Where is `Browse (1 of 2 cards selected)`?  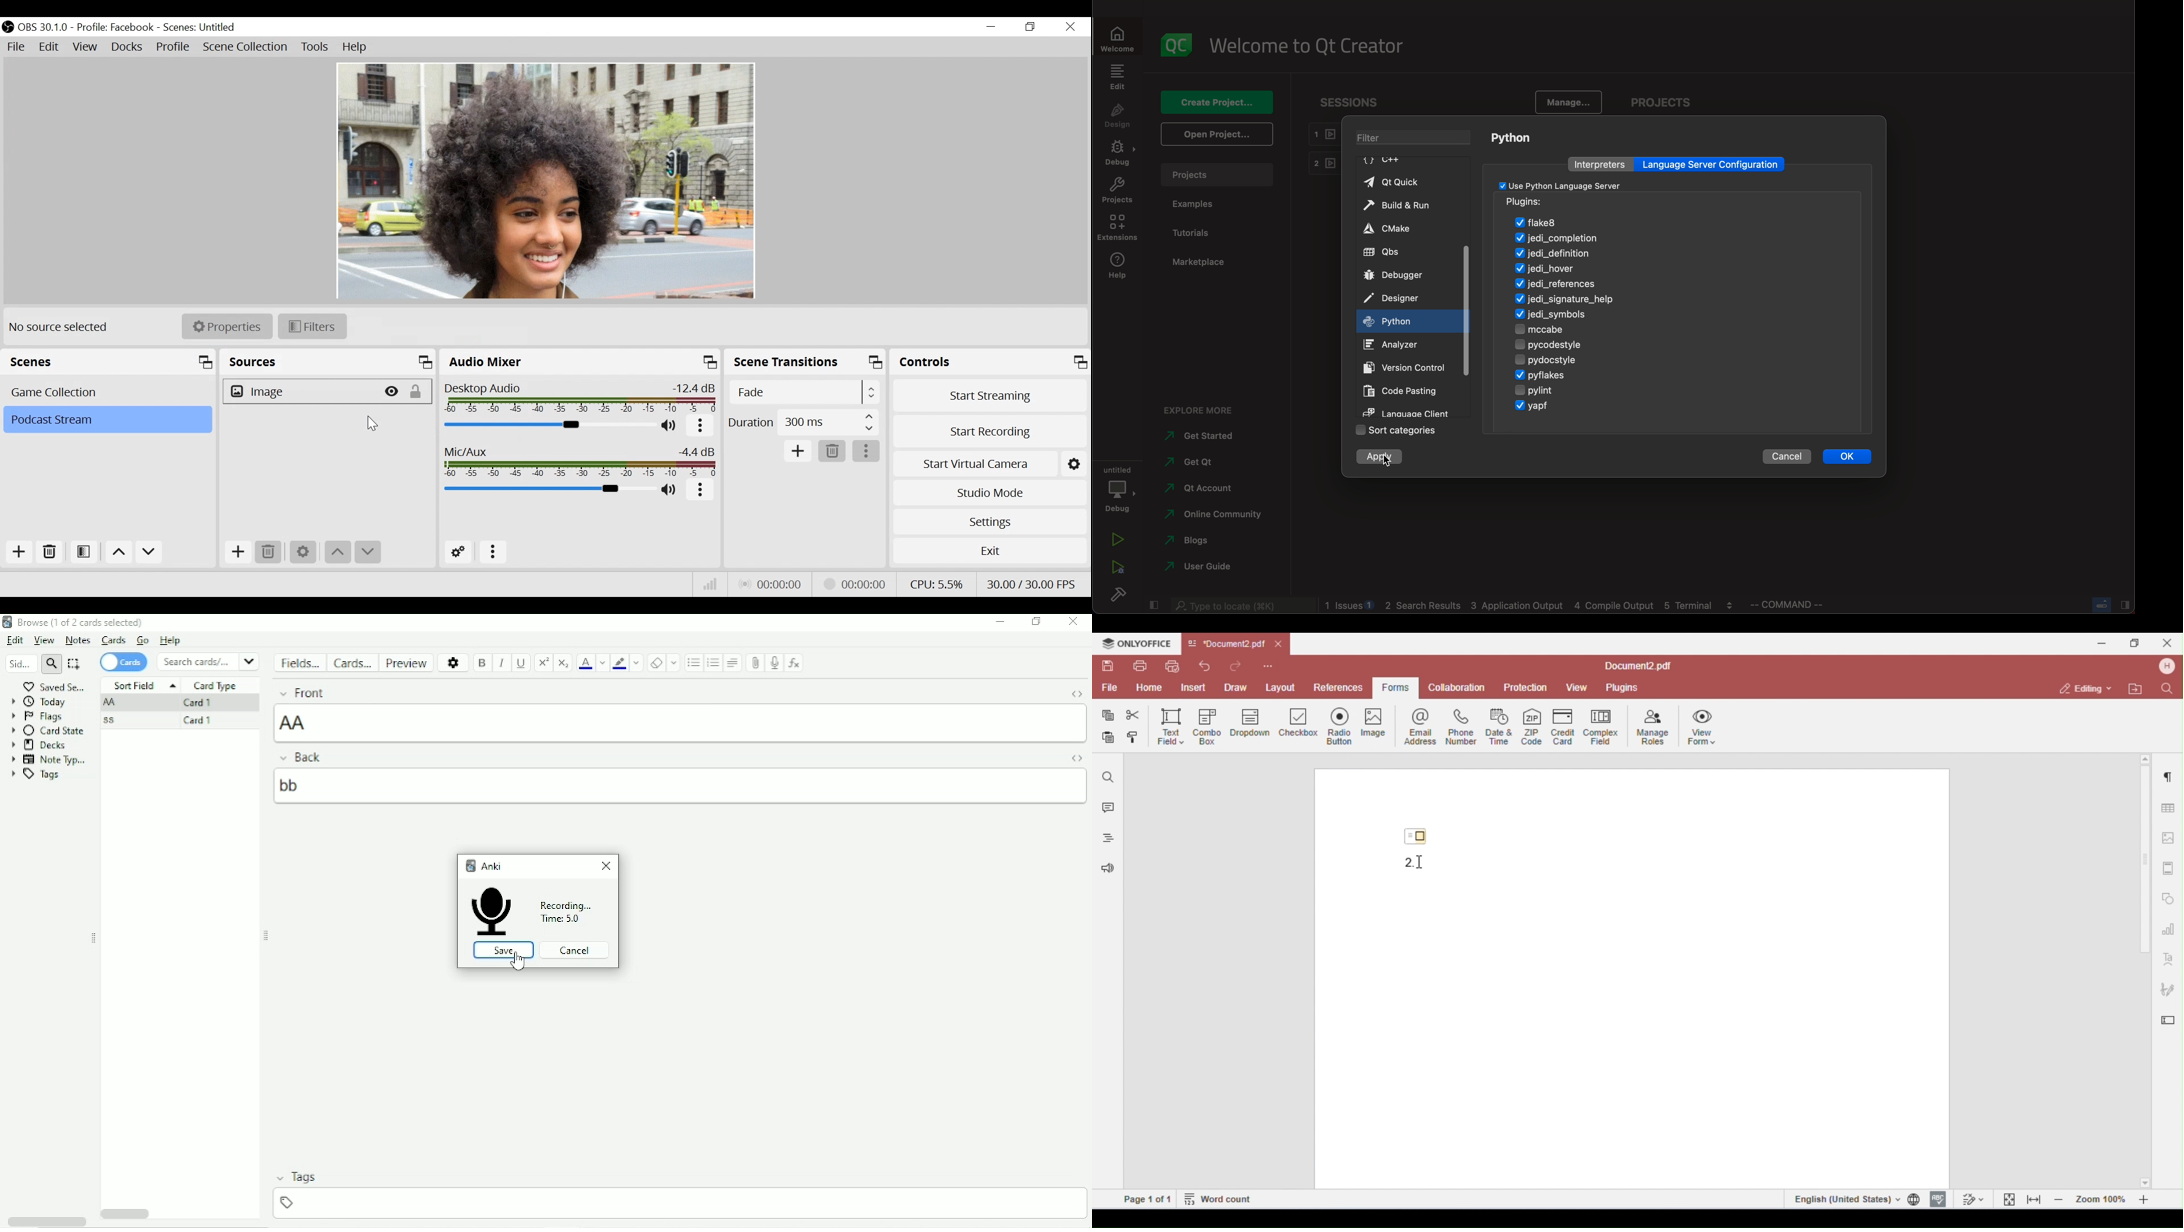 Browse (1 of 2 cards selected) is located at coordinates (77, 622).